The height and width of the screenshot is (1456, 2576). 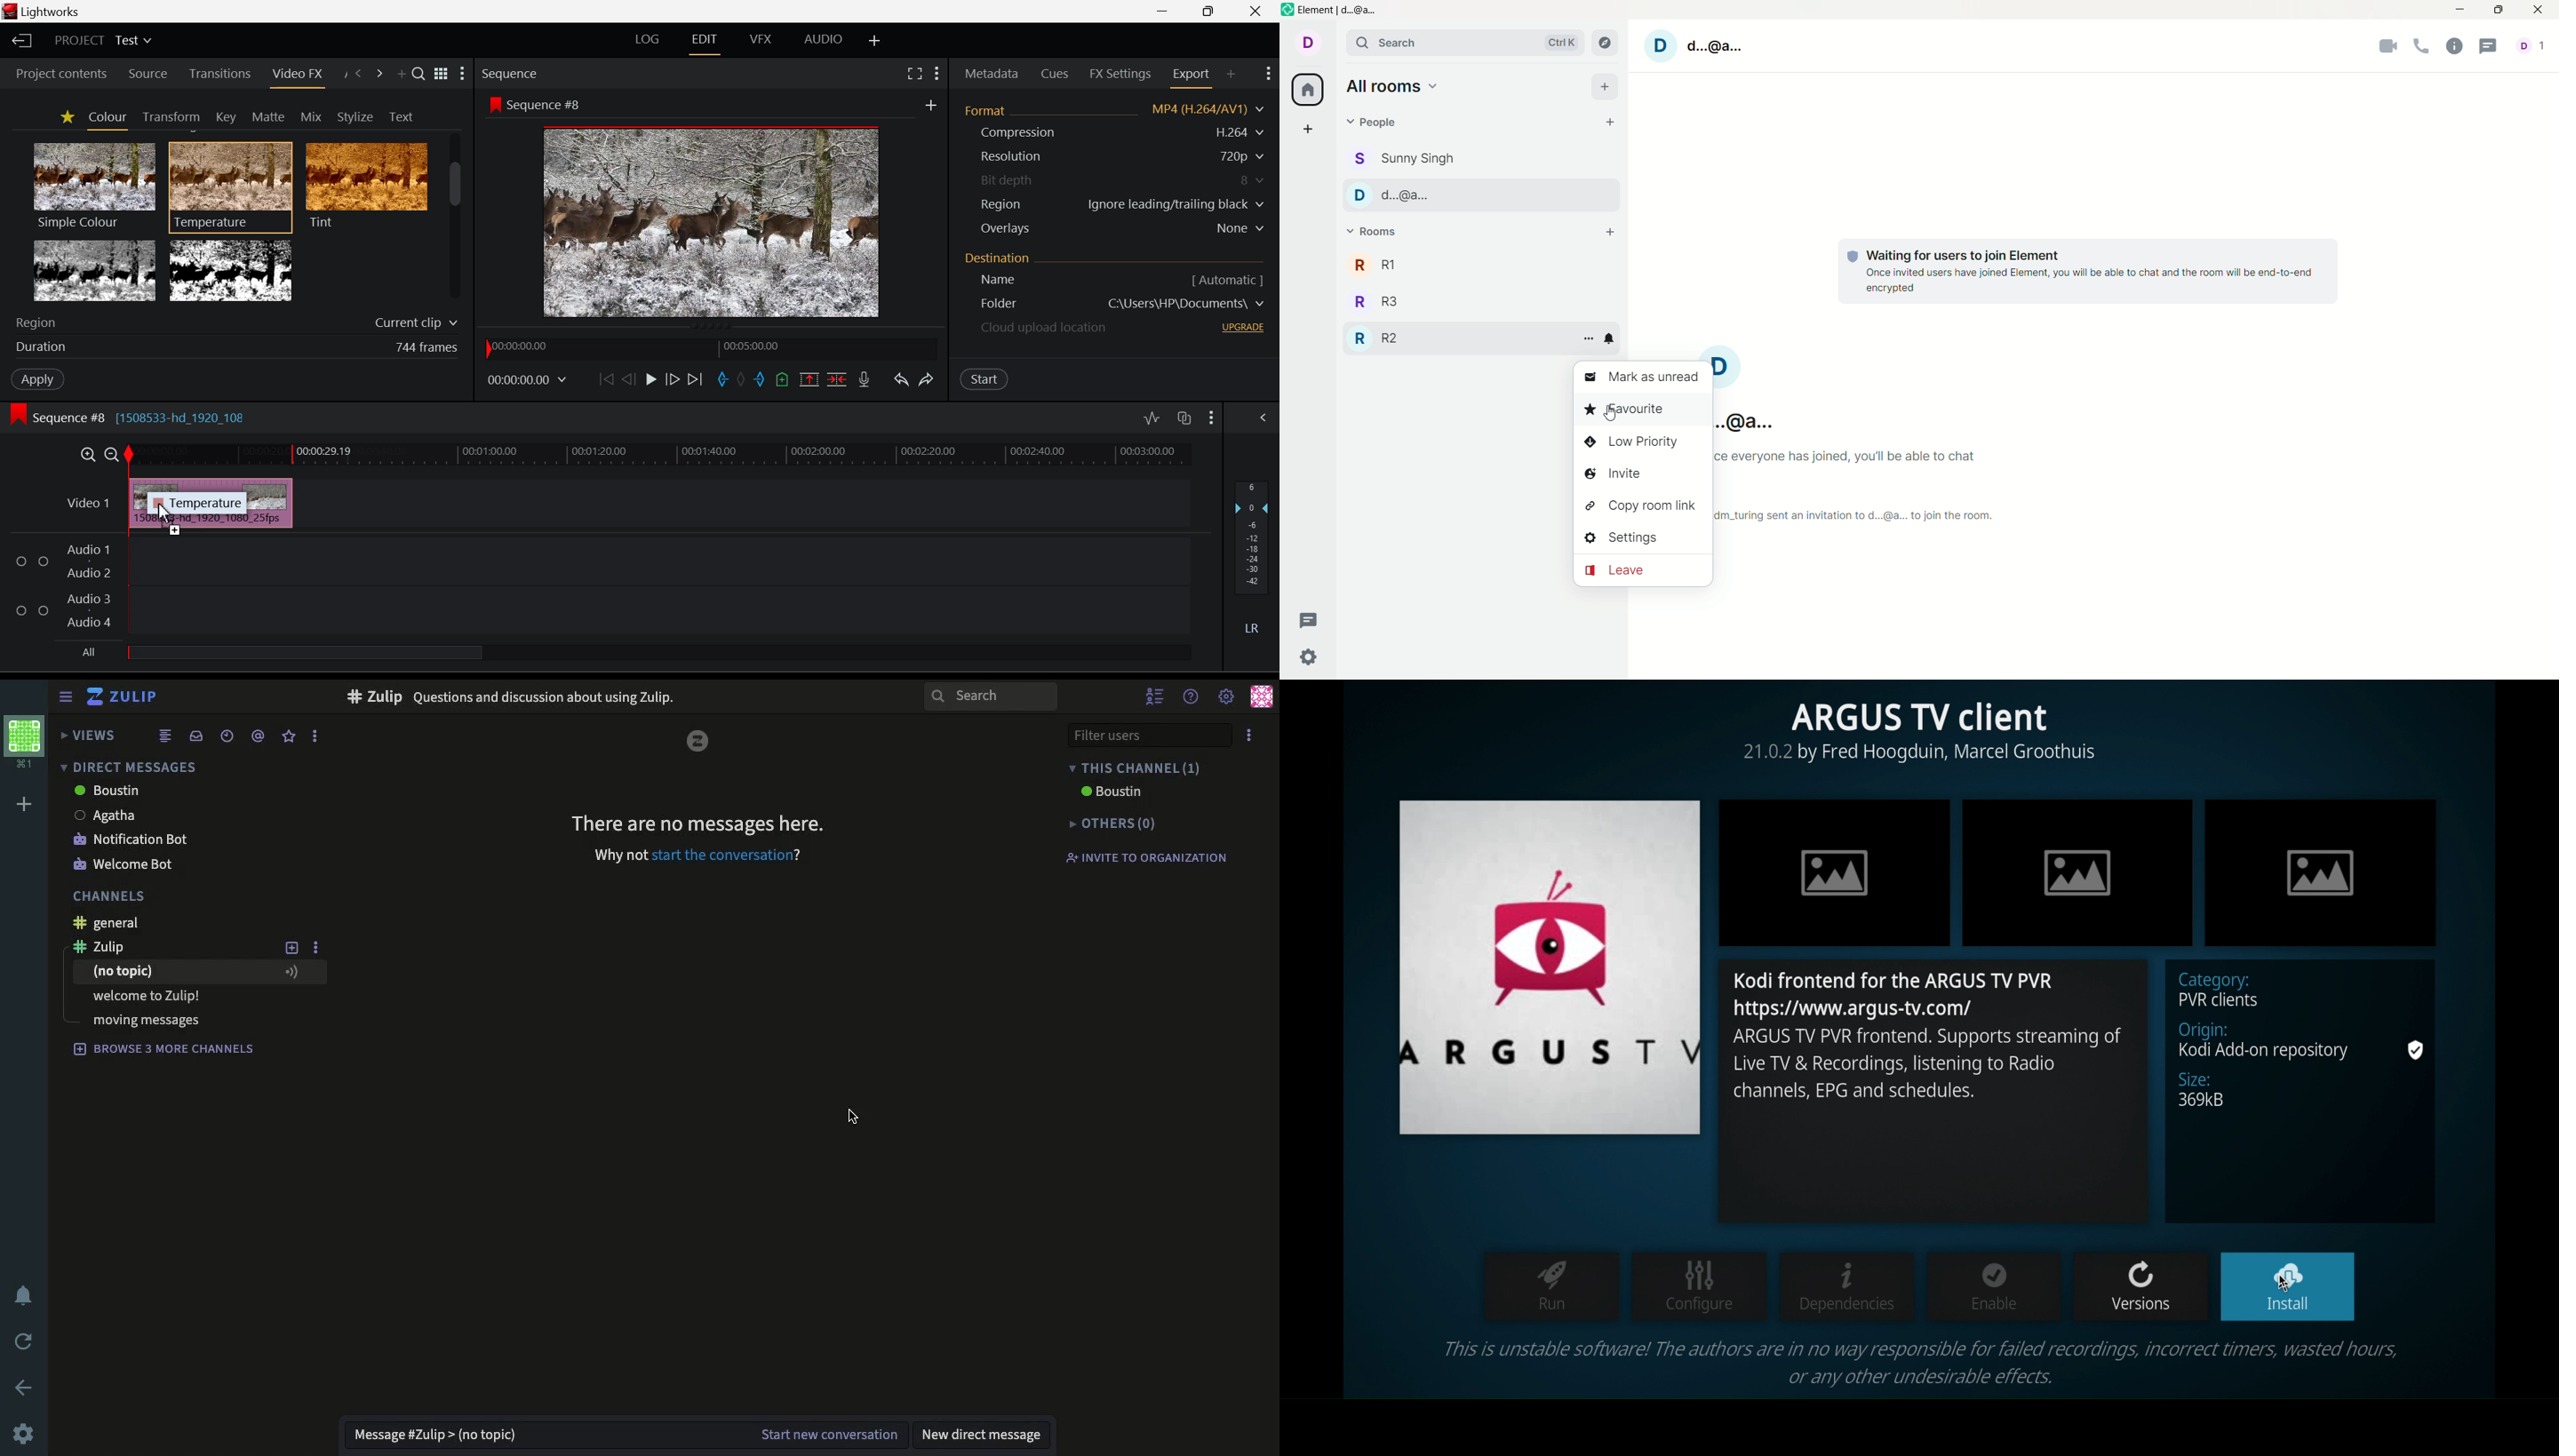 What do you see at coordinates (1700, 1287) in the screenshot?
I see `Configure` at bounding box center [1700, 1287].